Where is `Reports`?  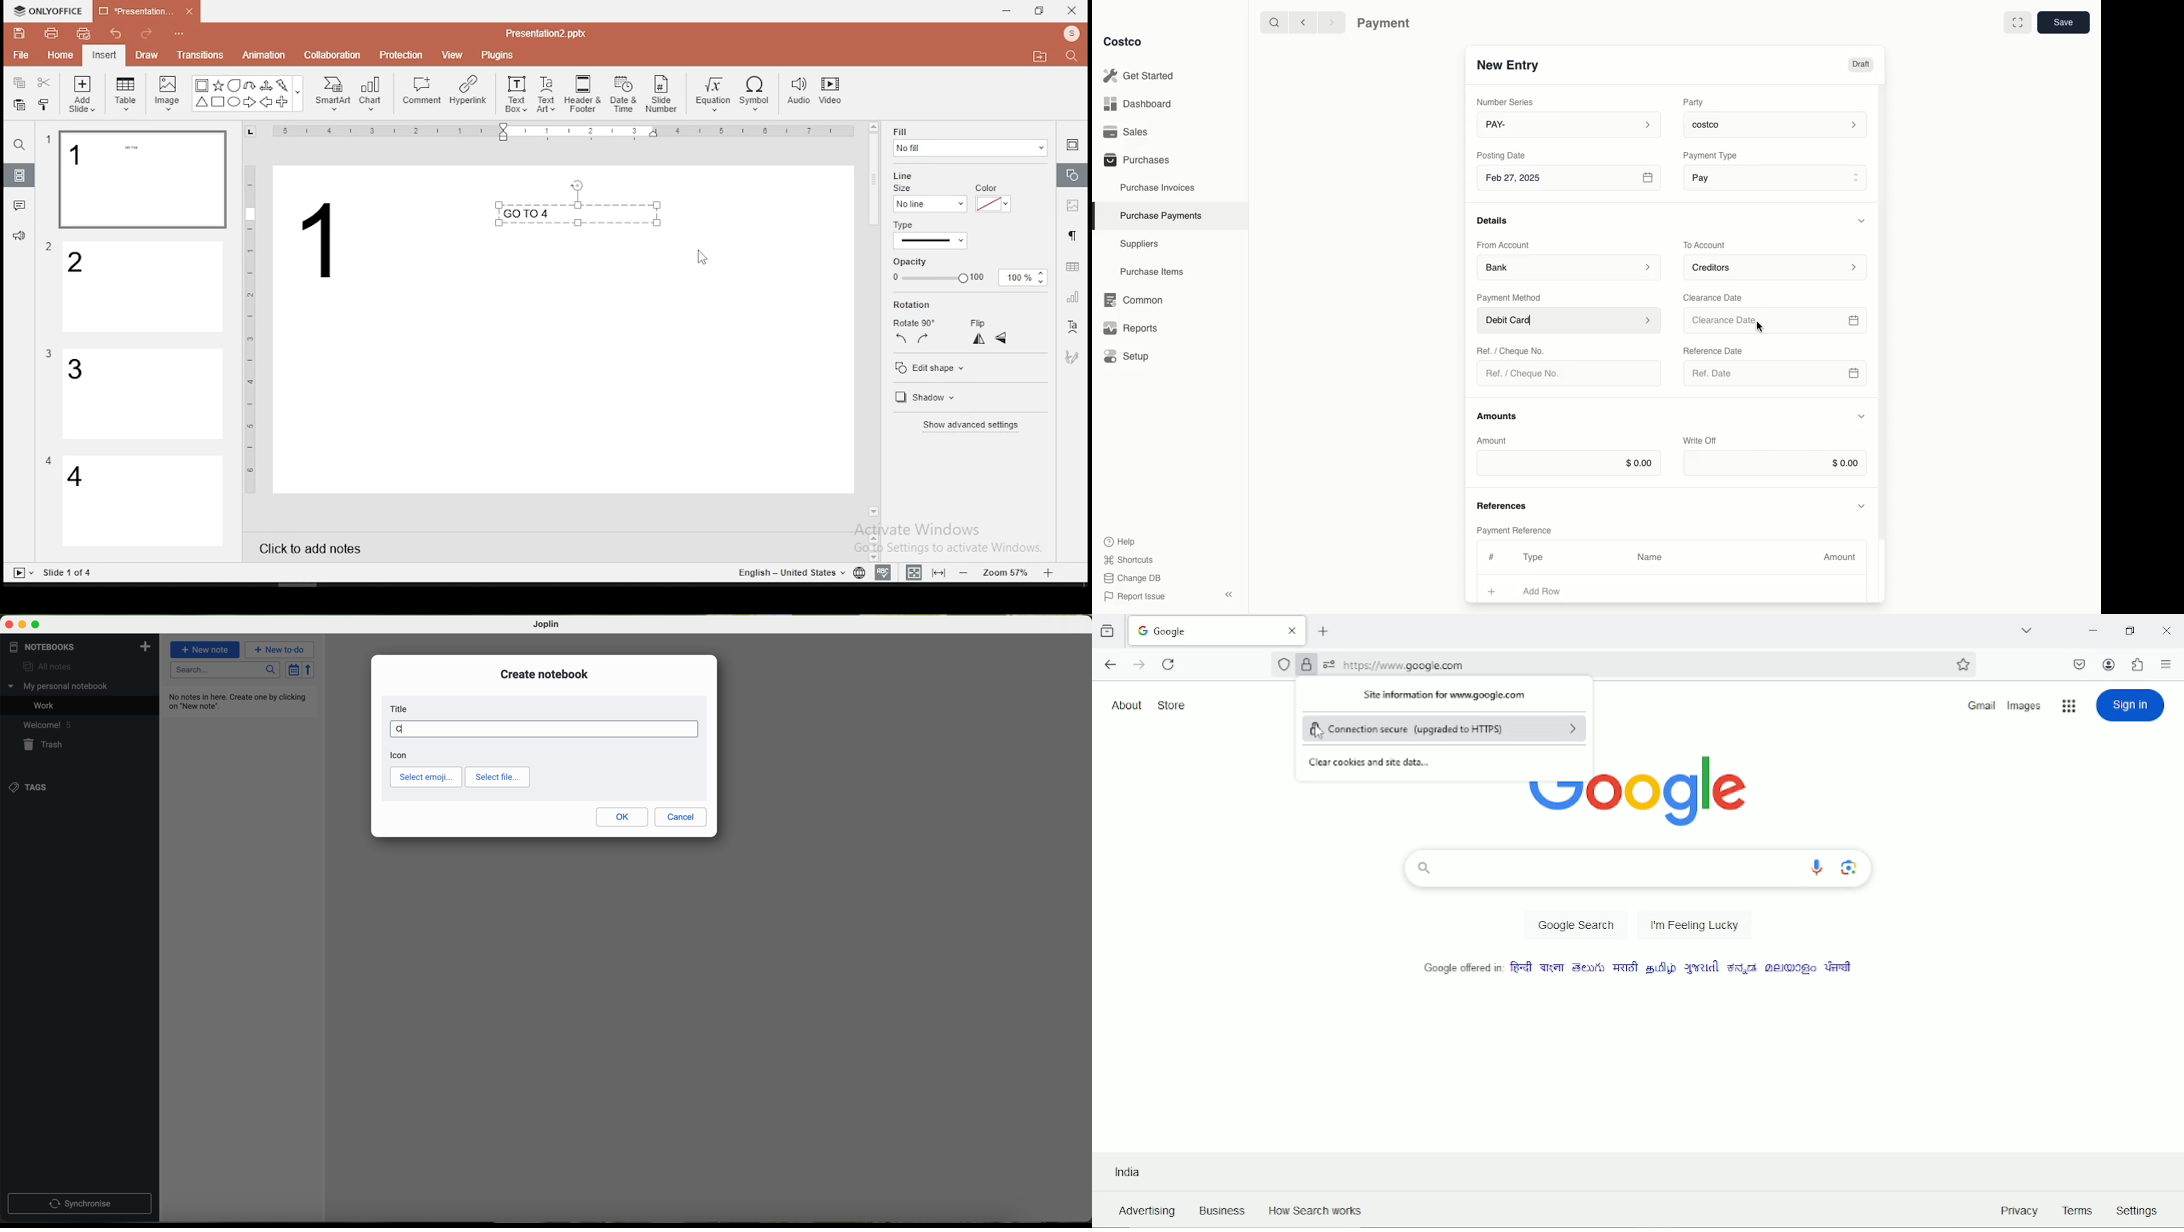
Reports is located at coordinates (1128, 326).